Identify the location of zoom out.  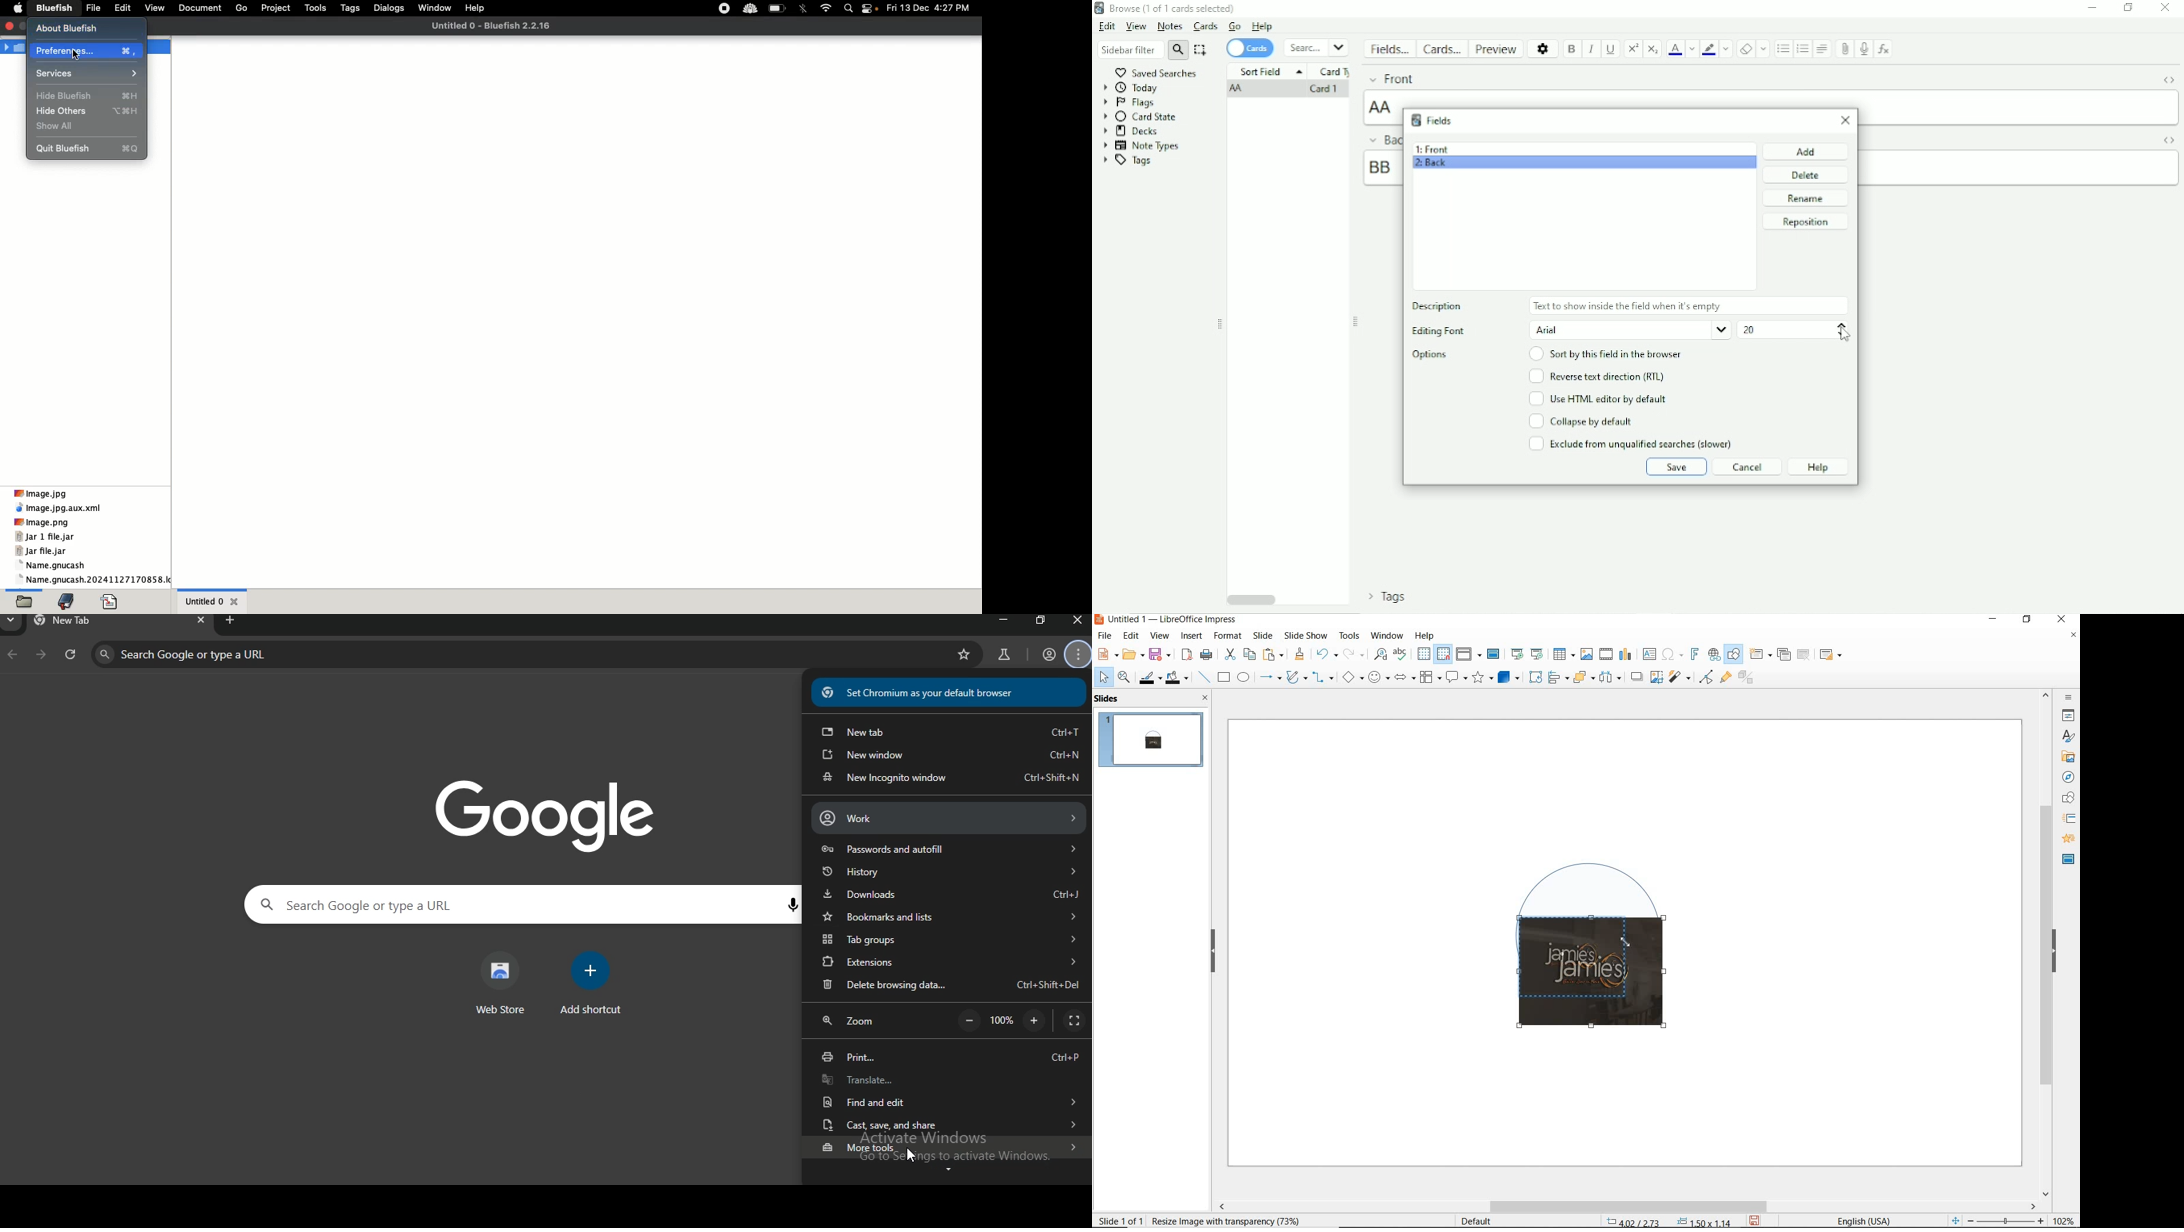
(970, 1020).